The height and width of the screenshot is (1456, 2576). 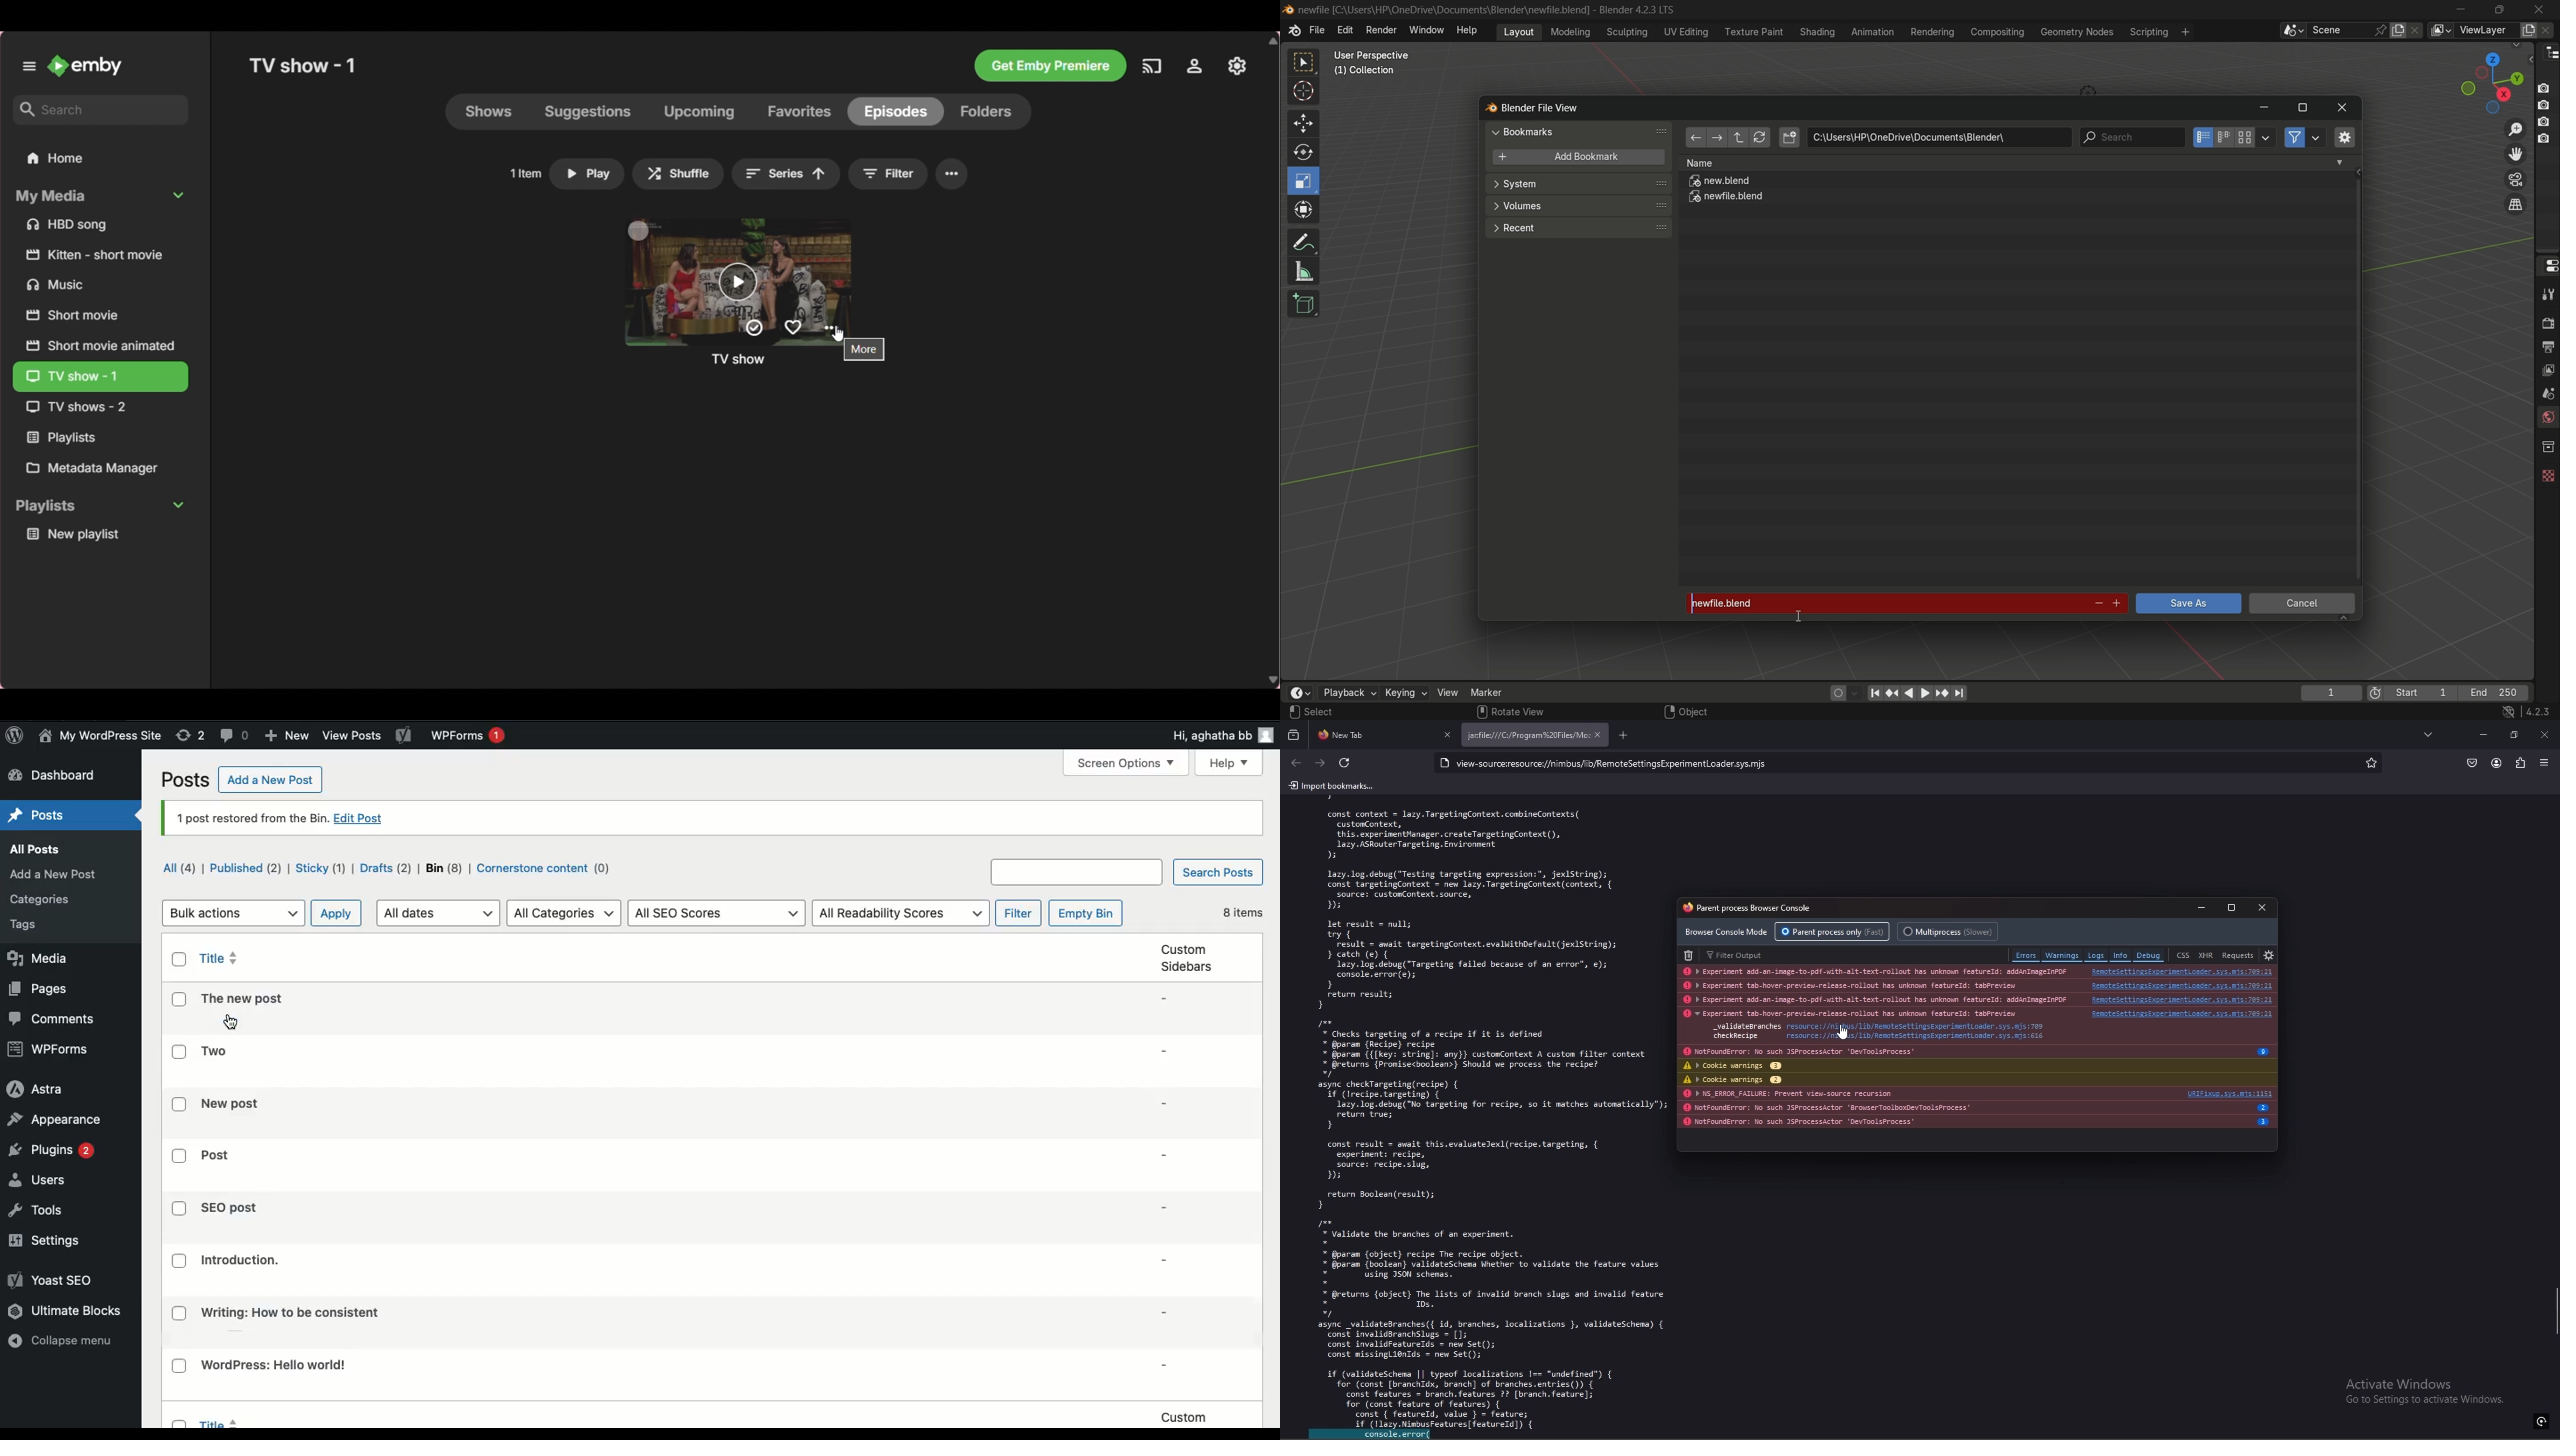 I want to click on Short film, so click(x=99, y=345).